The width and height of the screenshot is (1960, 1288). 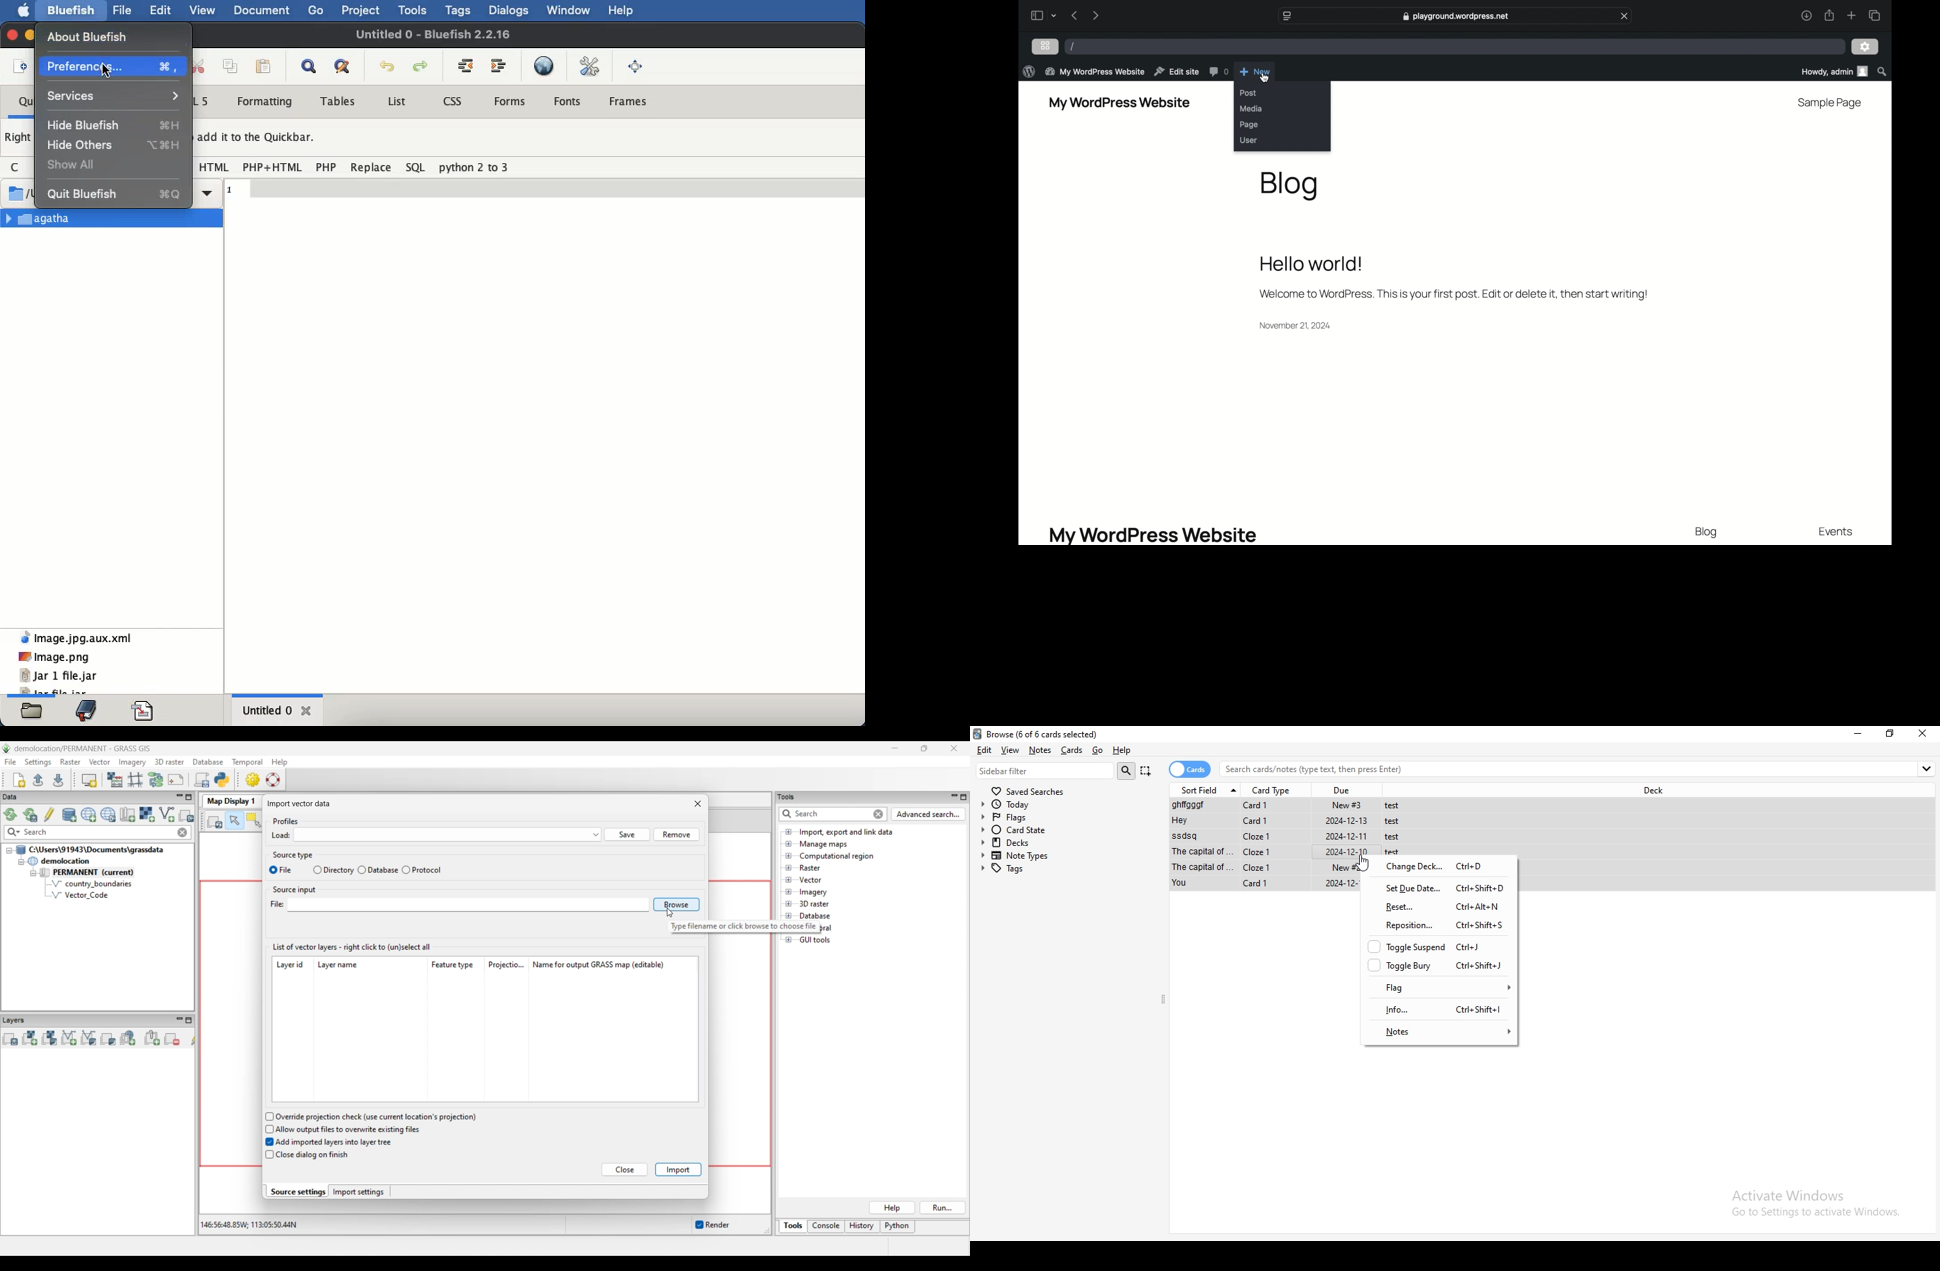 What do you see at coordinates (1045, 771) in the screenshot?
I see `sidebar filter` at bounding box center [1045, 771].